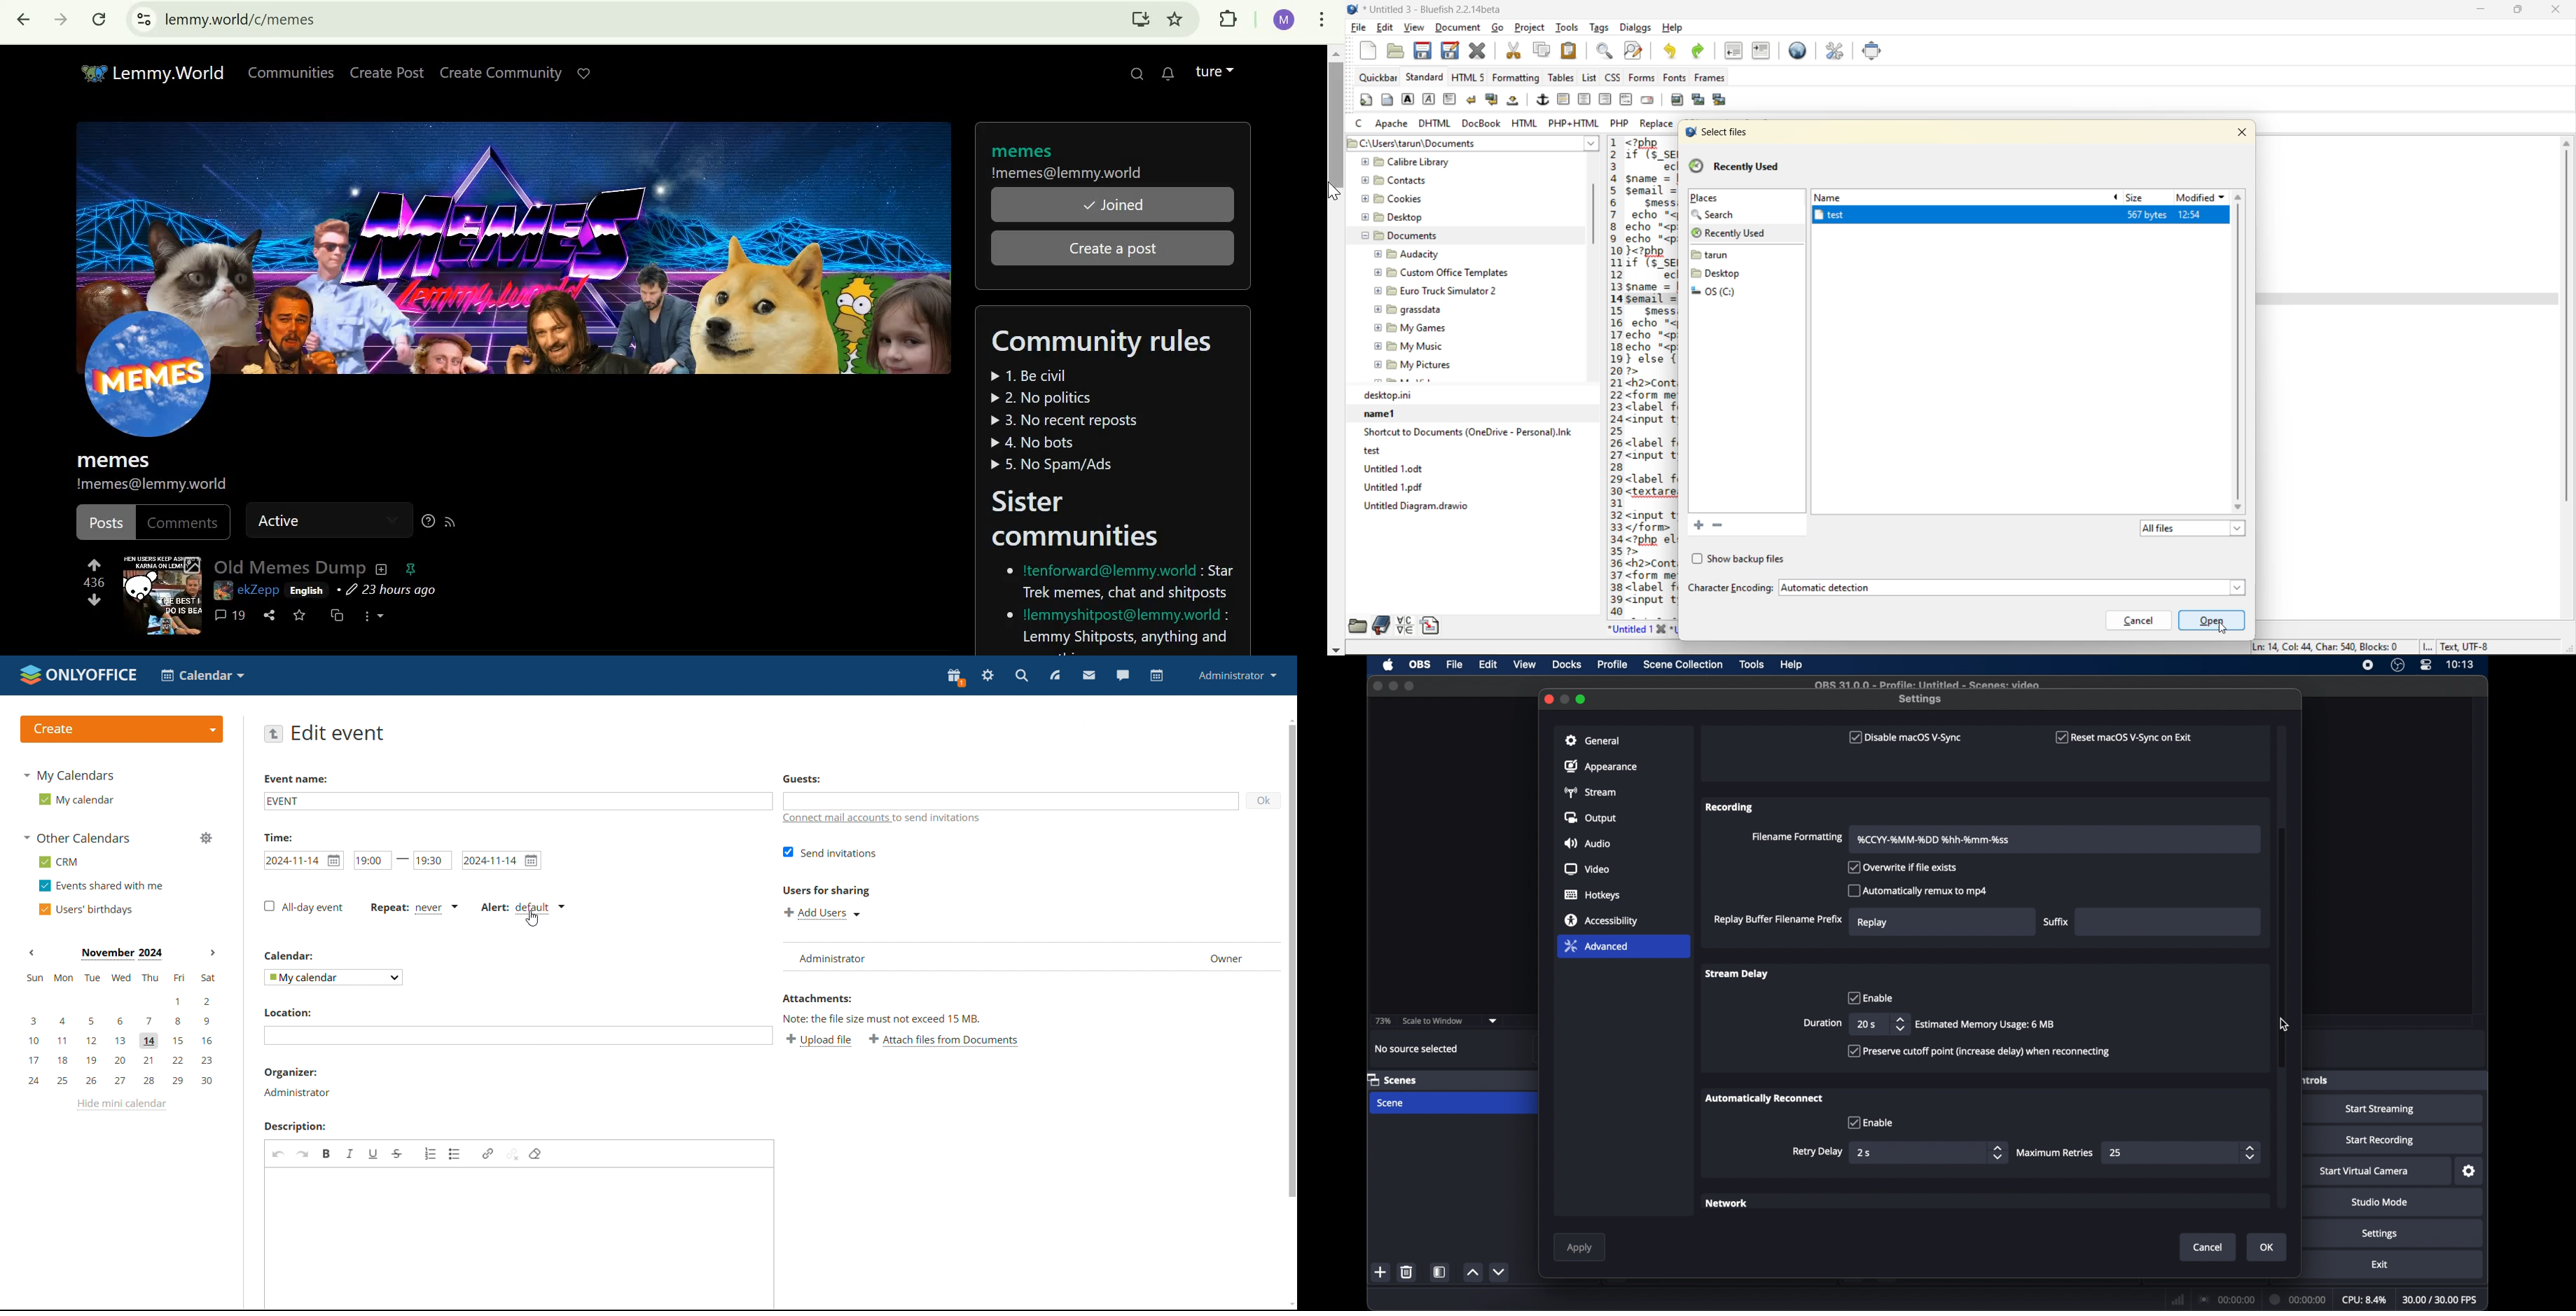 The height and width of the screenshot is (1316, 2576). I want to click on users for sharing:, so click(826, 893).